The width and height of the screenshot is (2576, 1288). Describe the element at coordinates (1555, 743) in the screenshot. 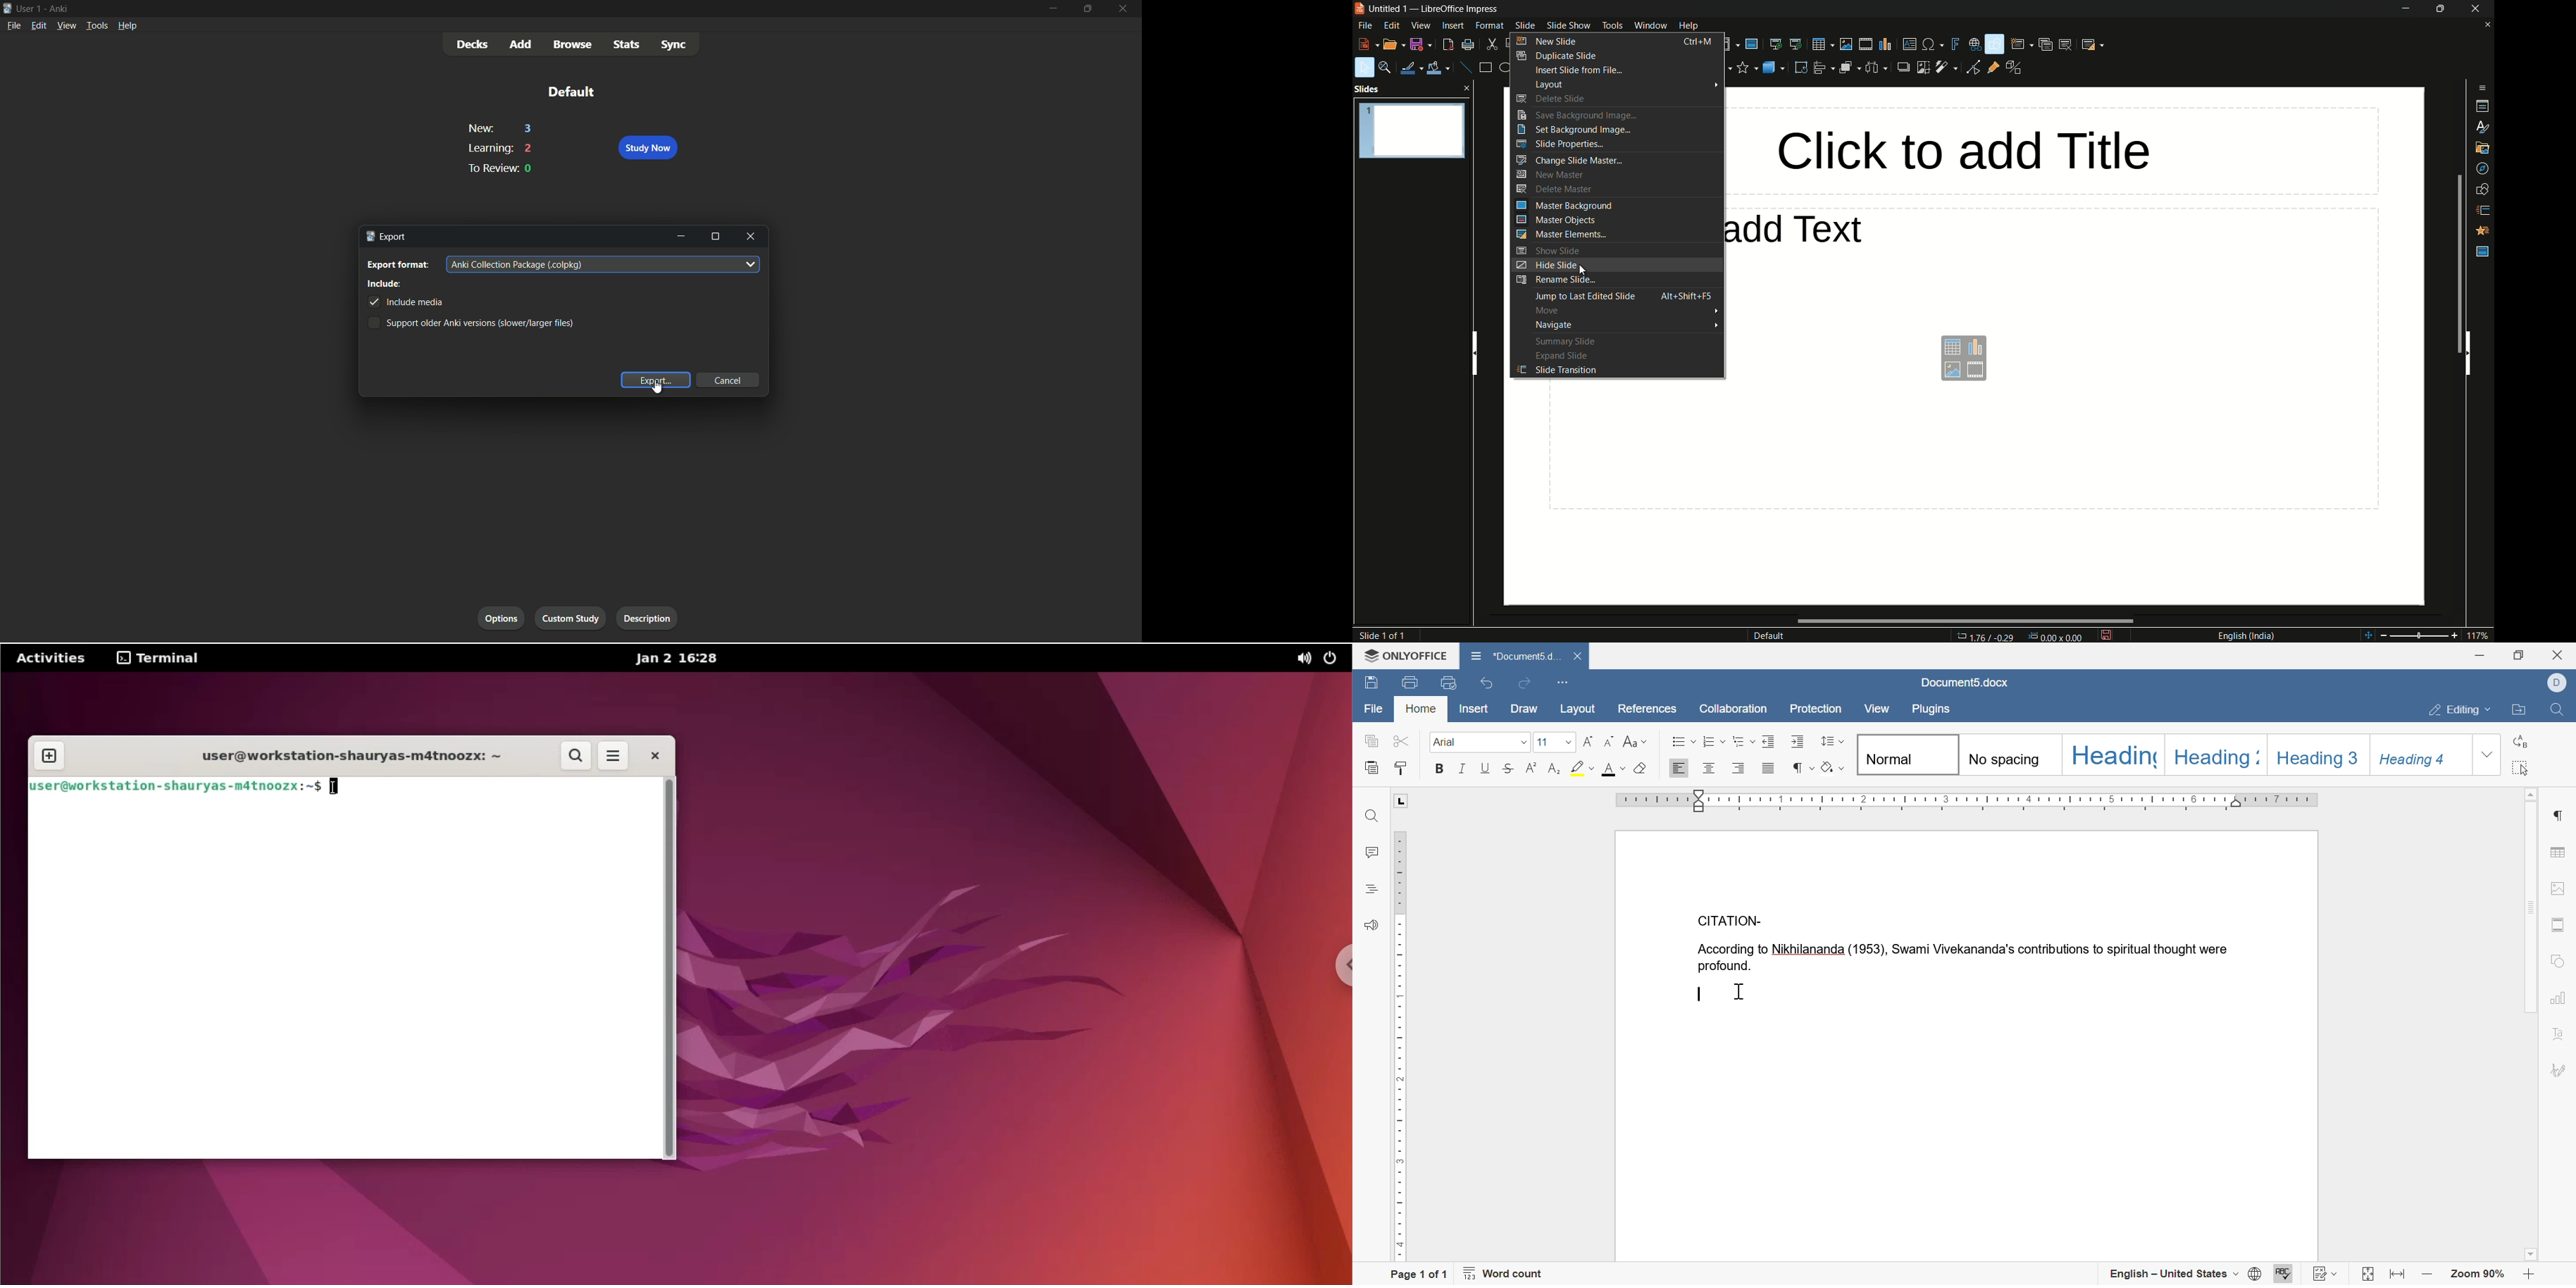

I see `font size` at that location.